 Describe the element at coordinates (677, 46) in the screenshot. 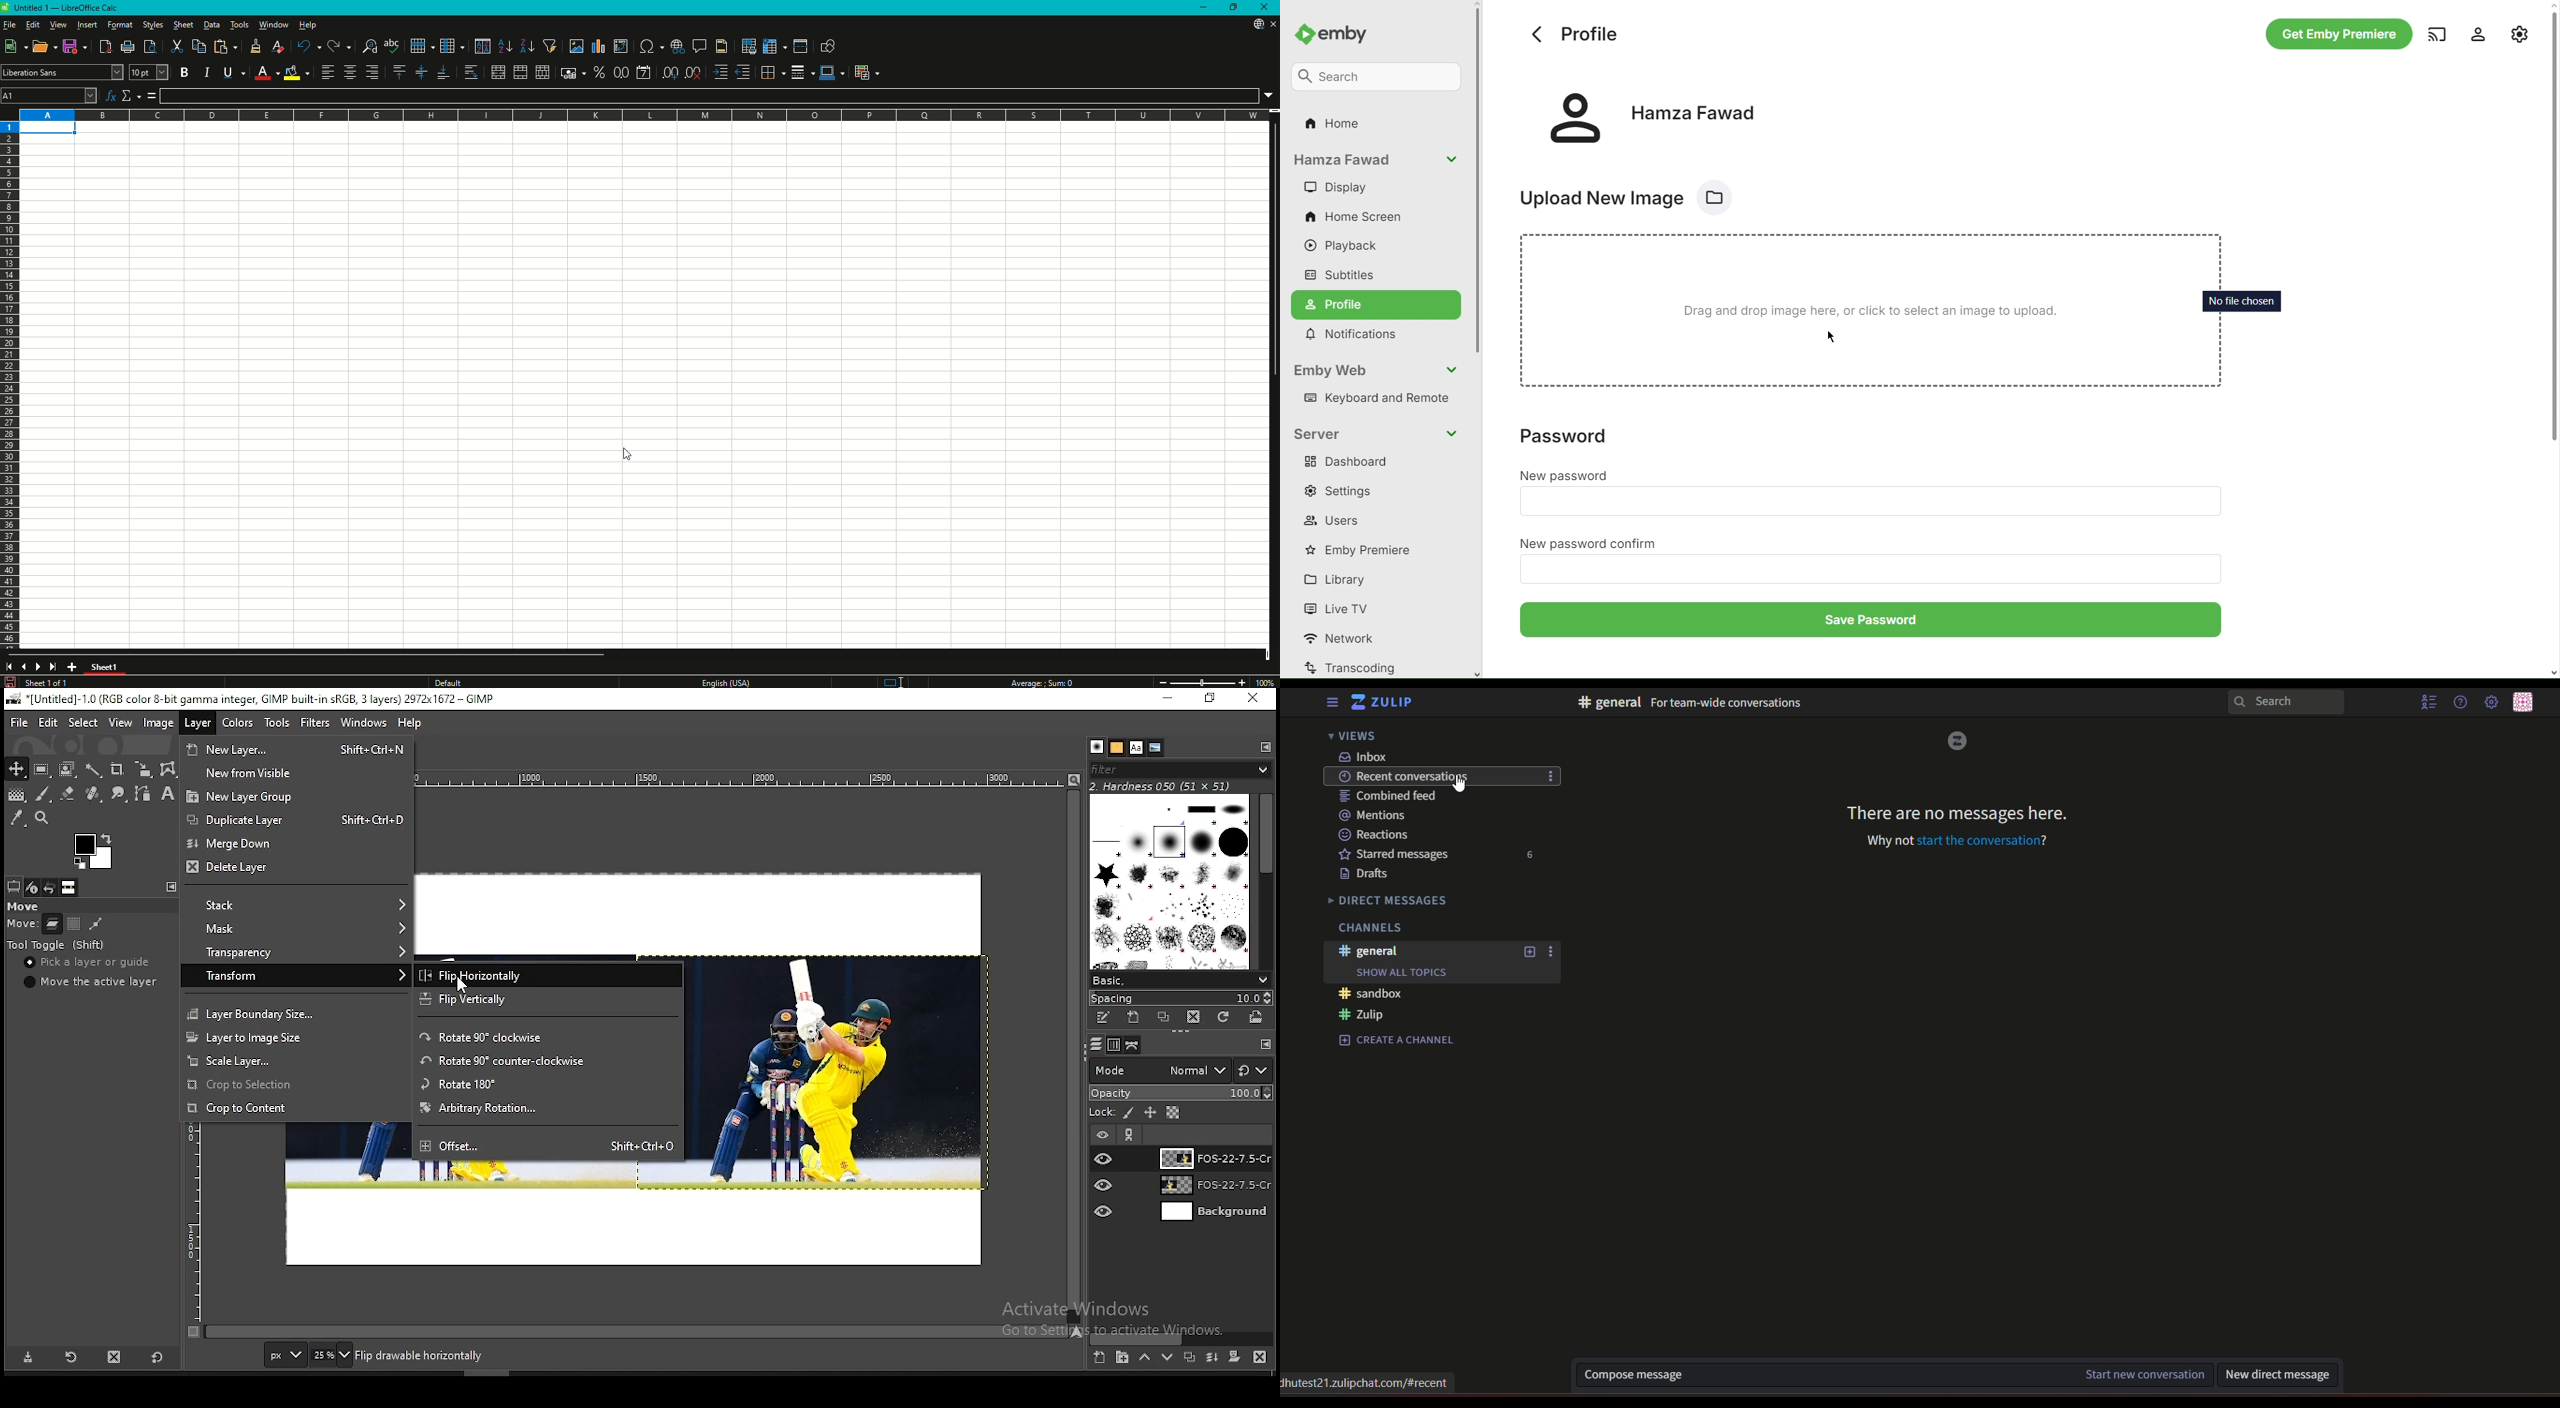

I see `Insert Hyperlink` at that location.